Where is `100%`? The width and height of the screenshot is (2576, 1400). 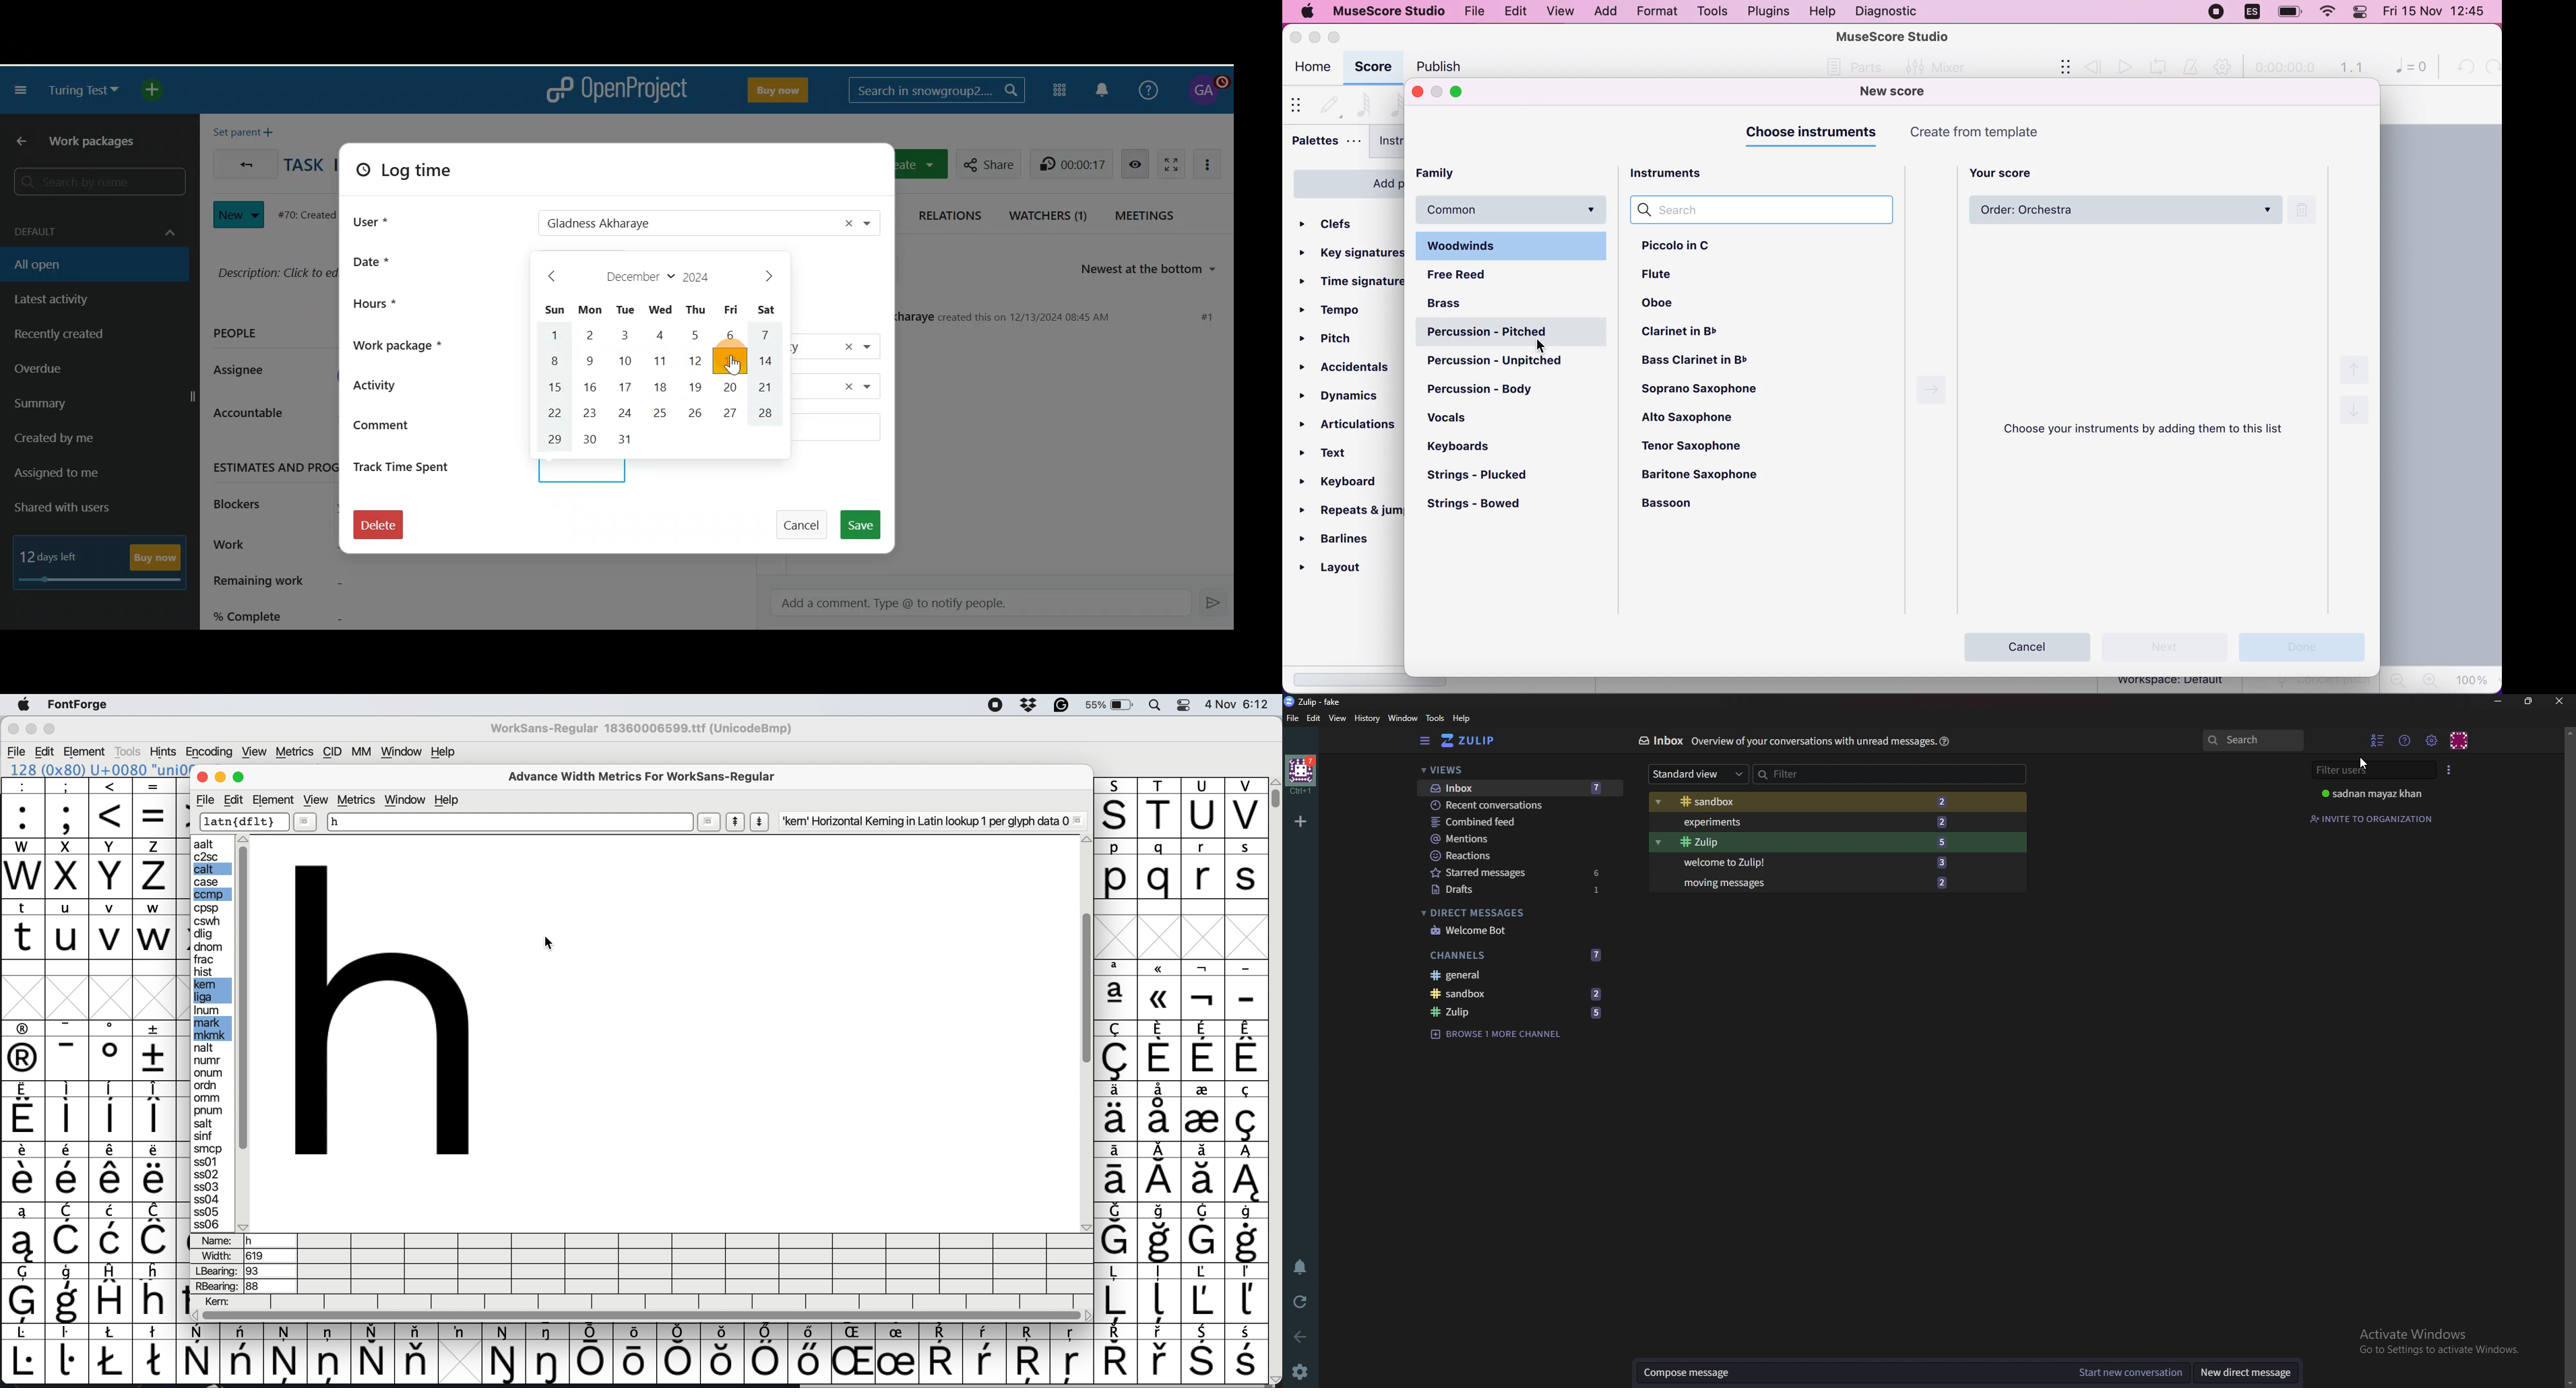
100% is located at coordinates (2474, 679).